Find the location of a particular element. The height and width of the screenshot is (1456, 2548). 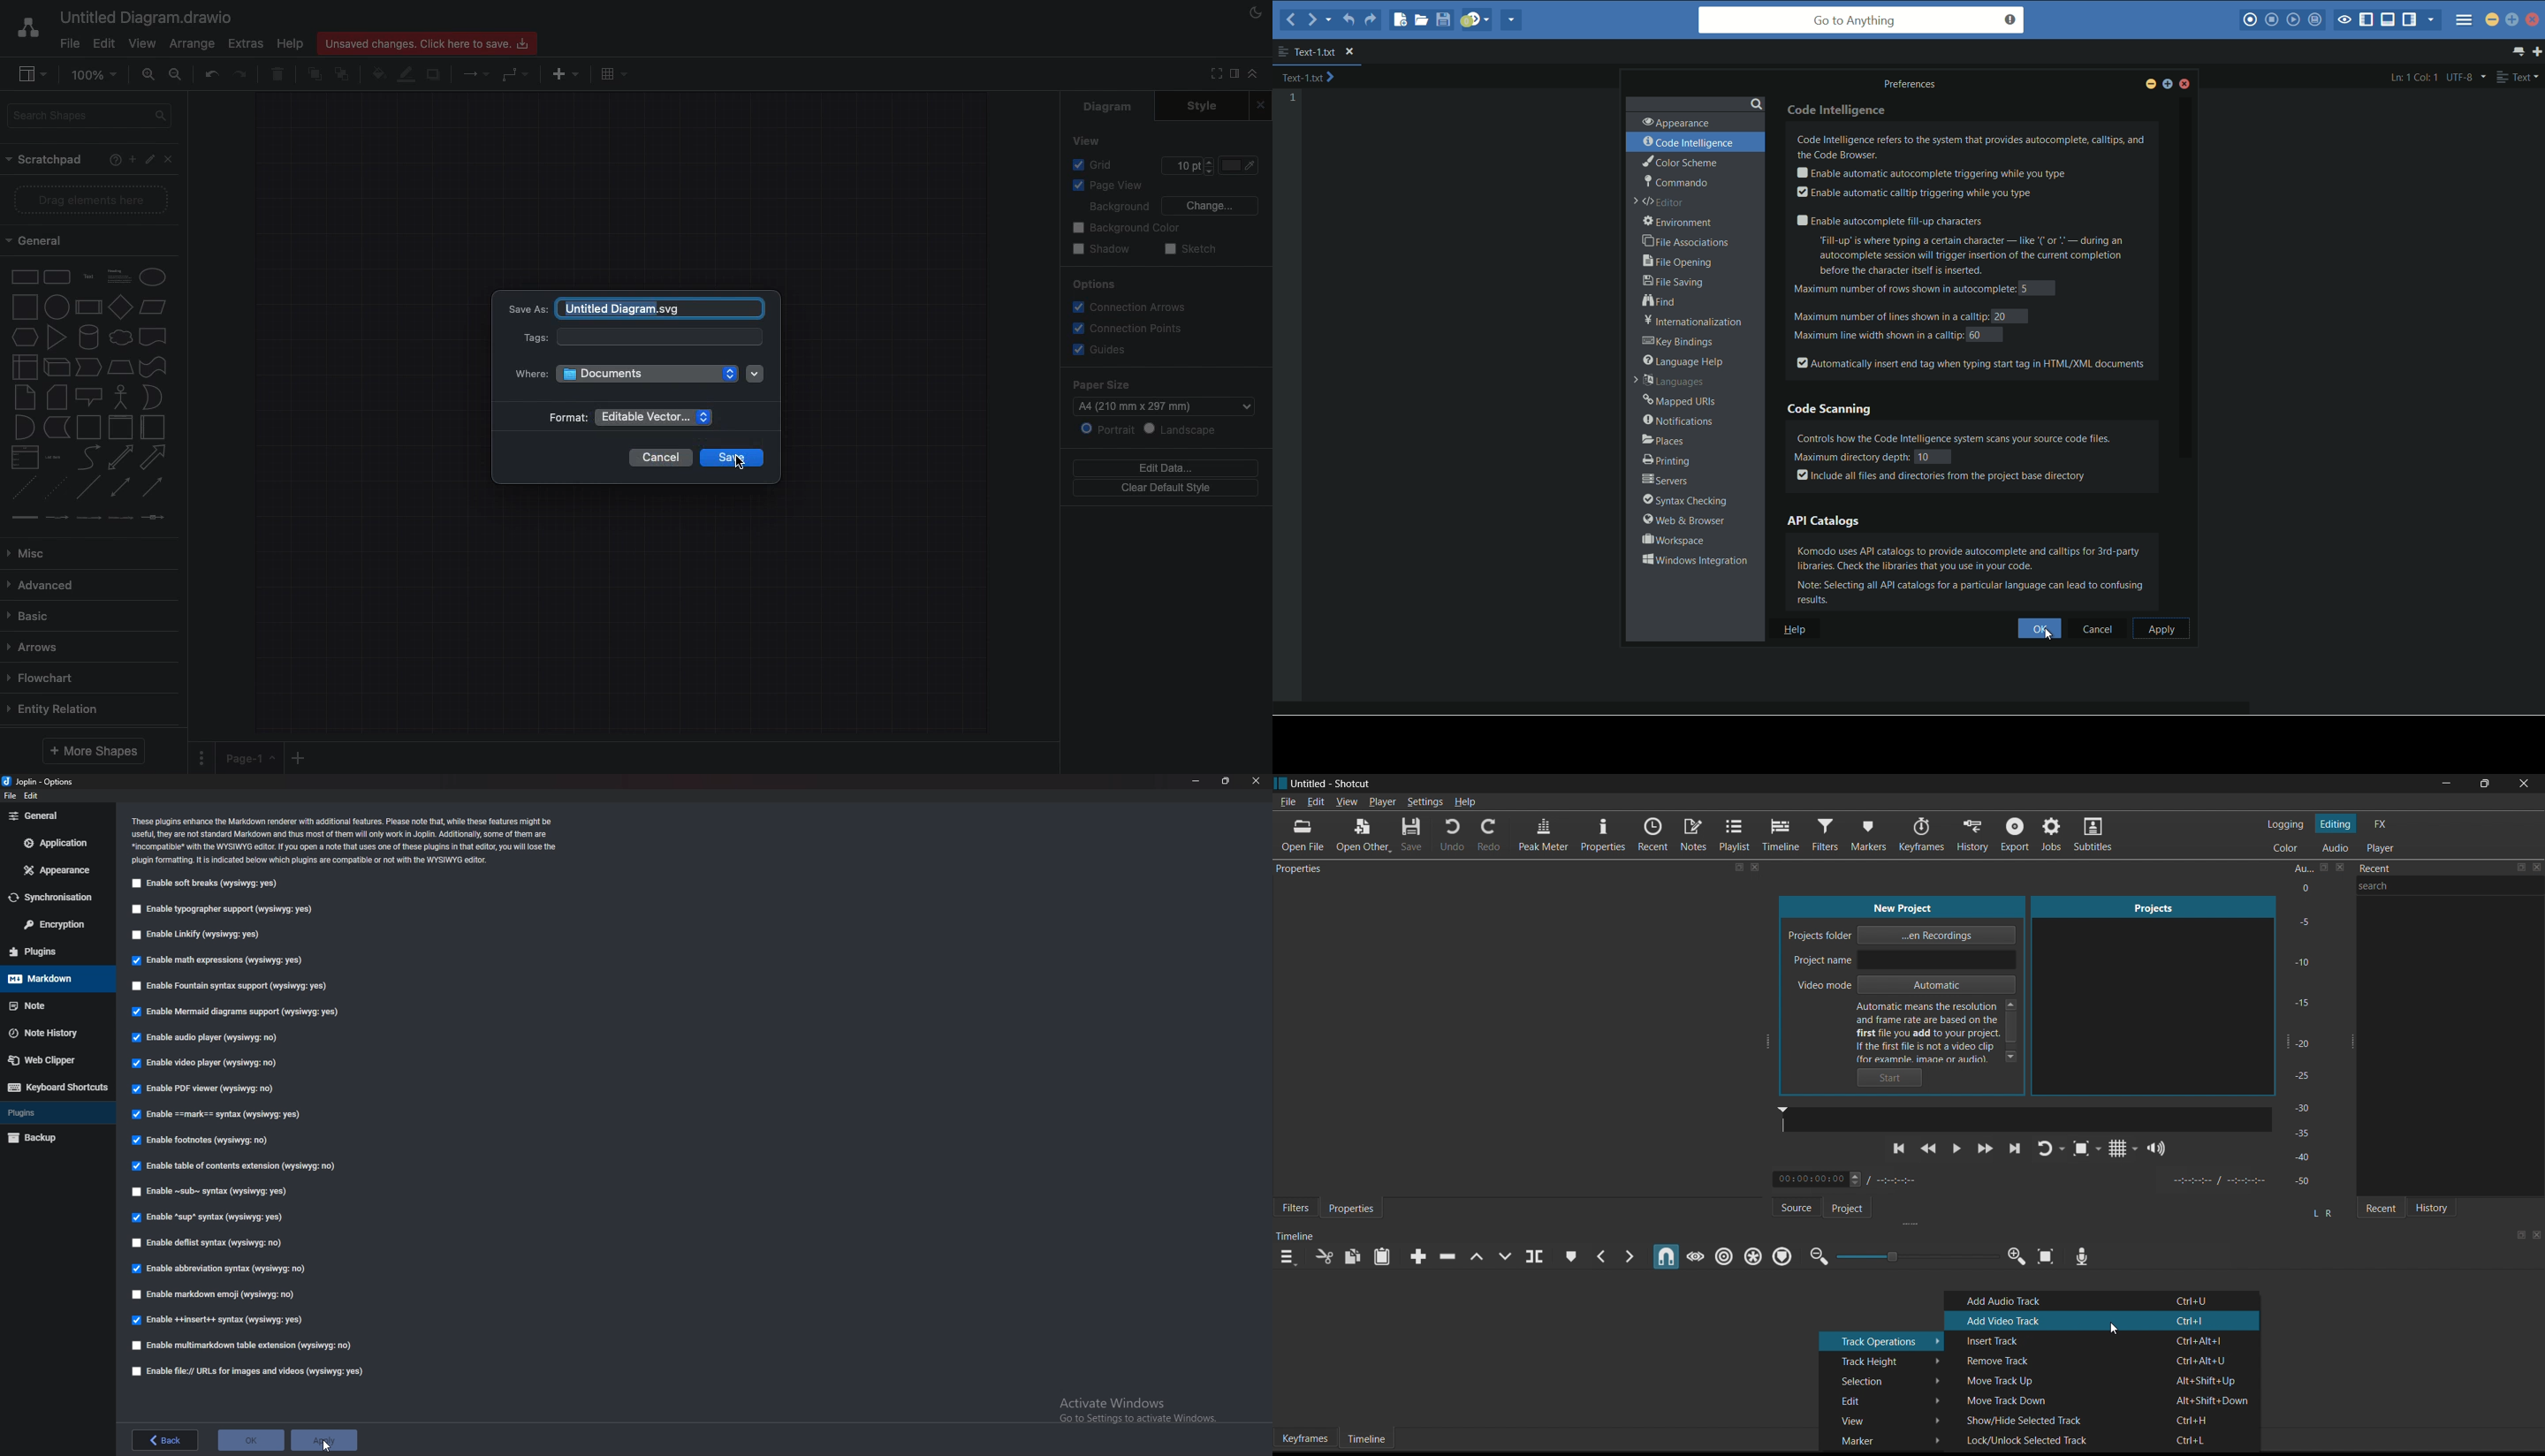

Application is located at coordinates (57, 842).